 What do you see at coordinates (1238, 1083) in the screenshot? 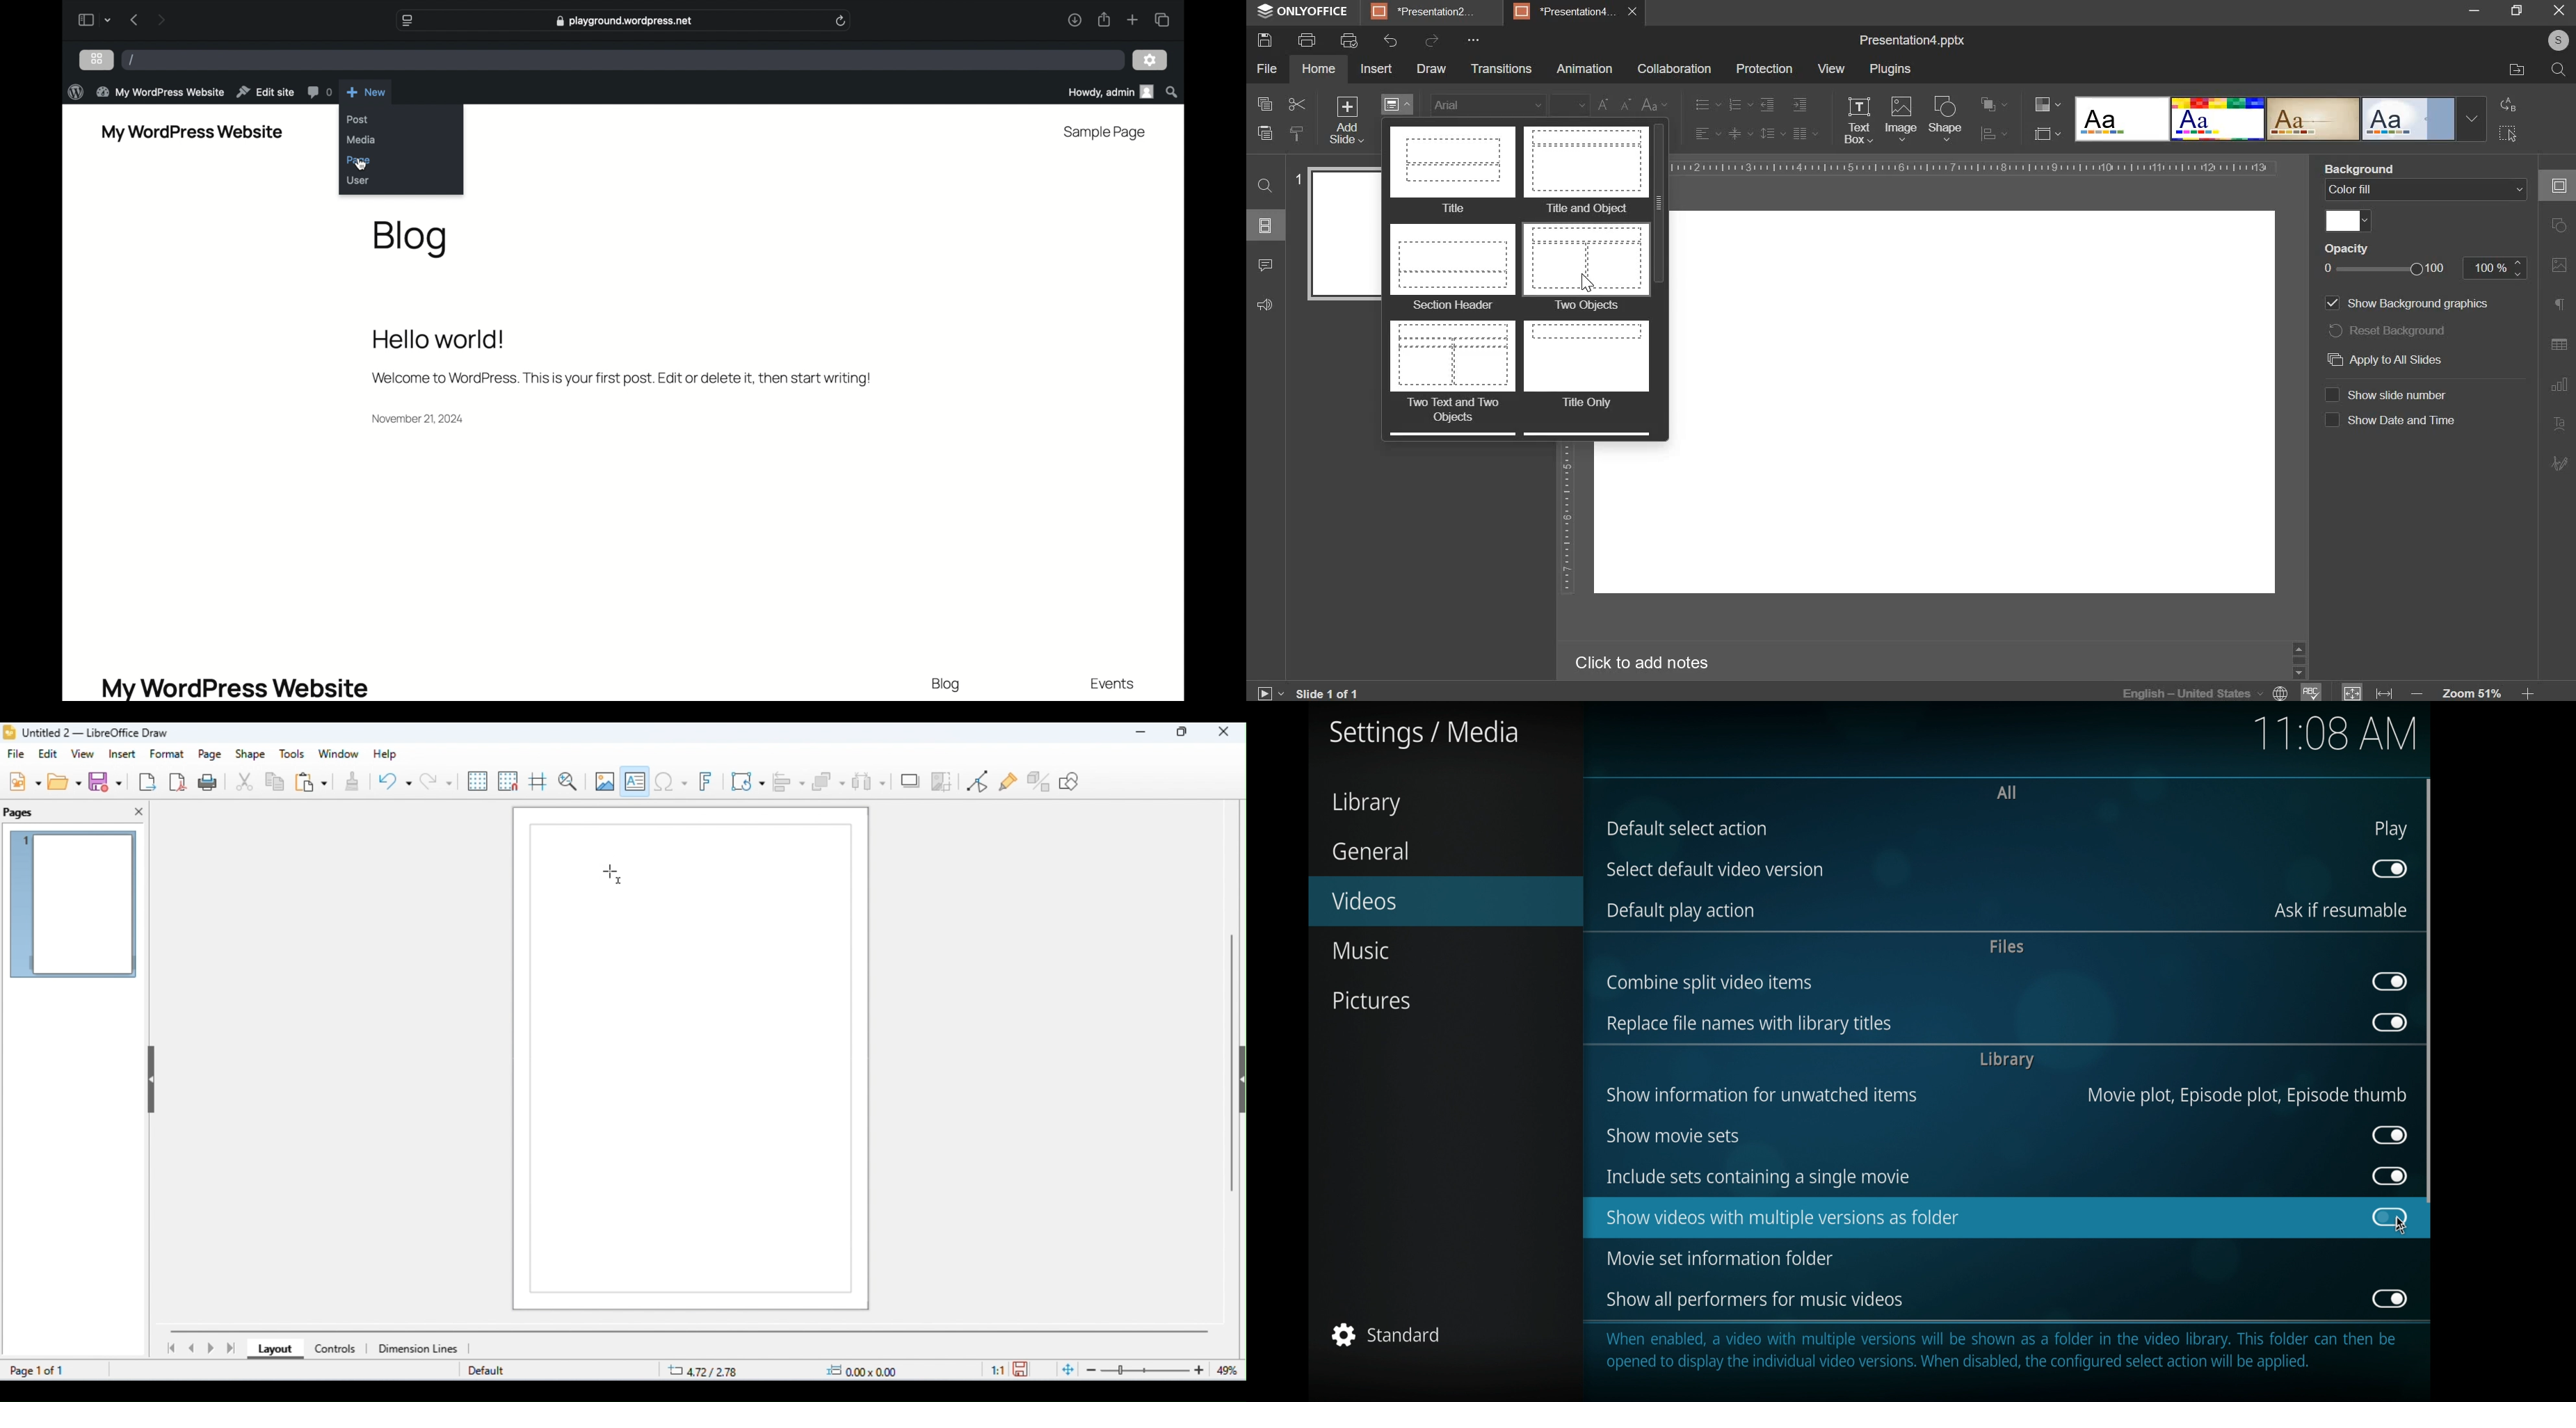
I see `hide` at bounding box center [1238, 1083].